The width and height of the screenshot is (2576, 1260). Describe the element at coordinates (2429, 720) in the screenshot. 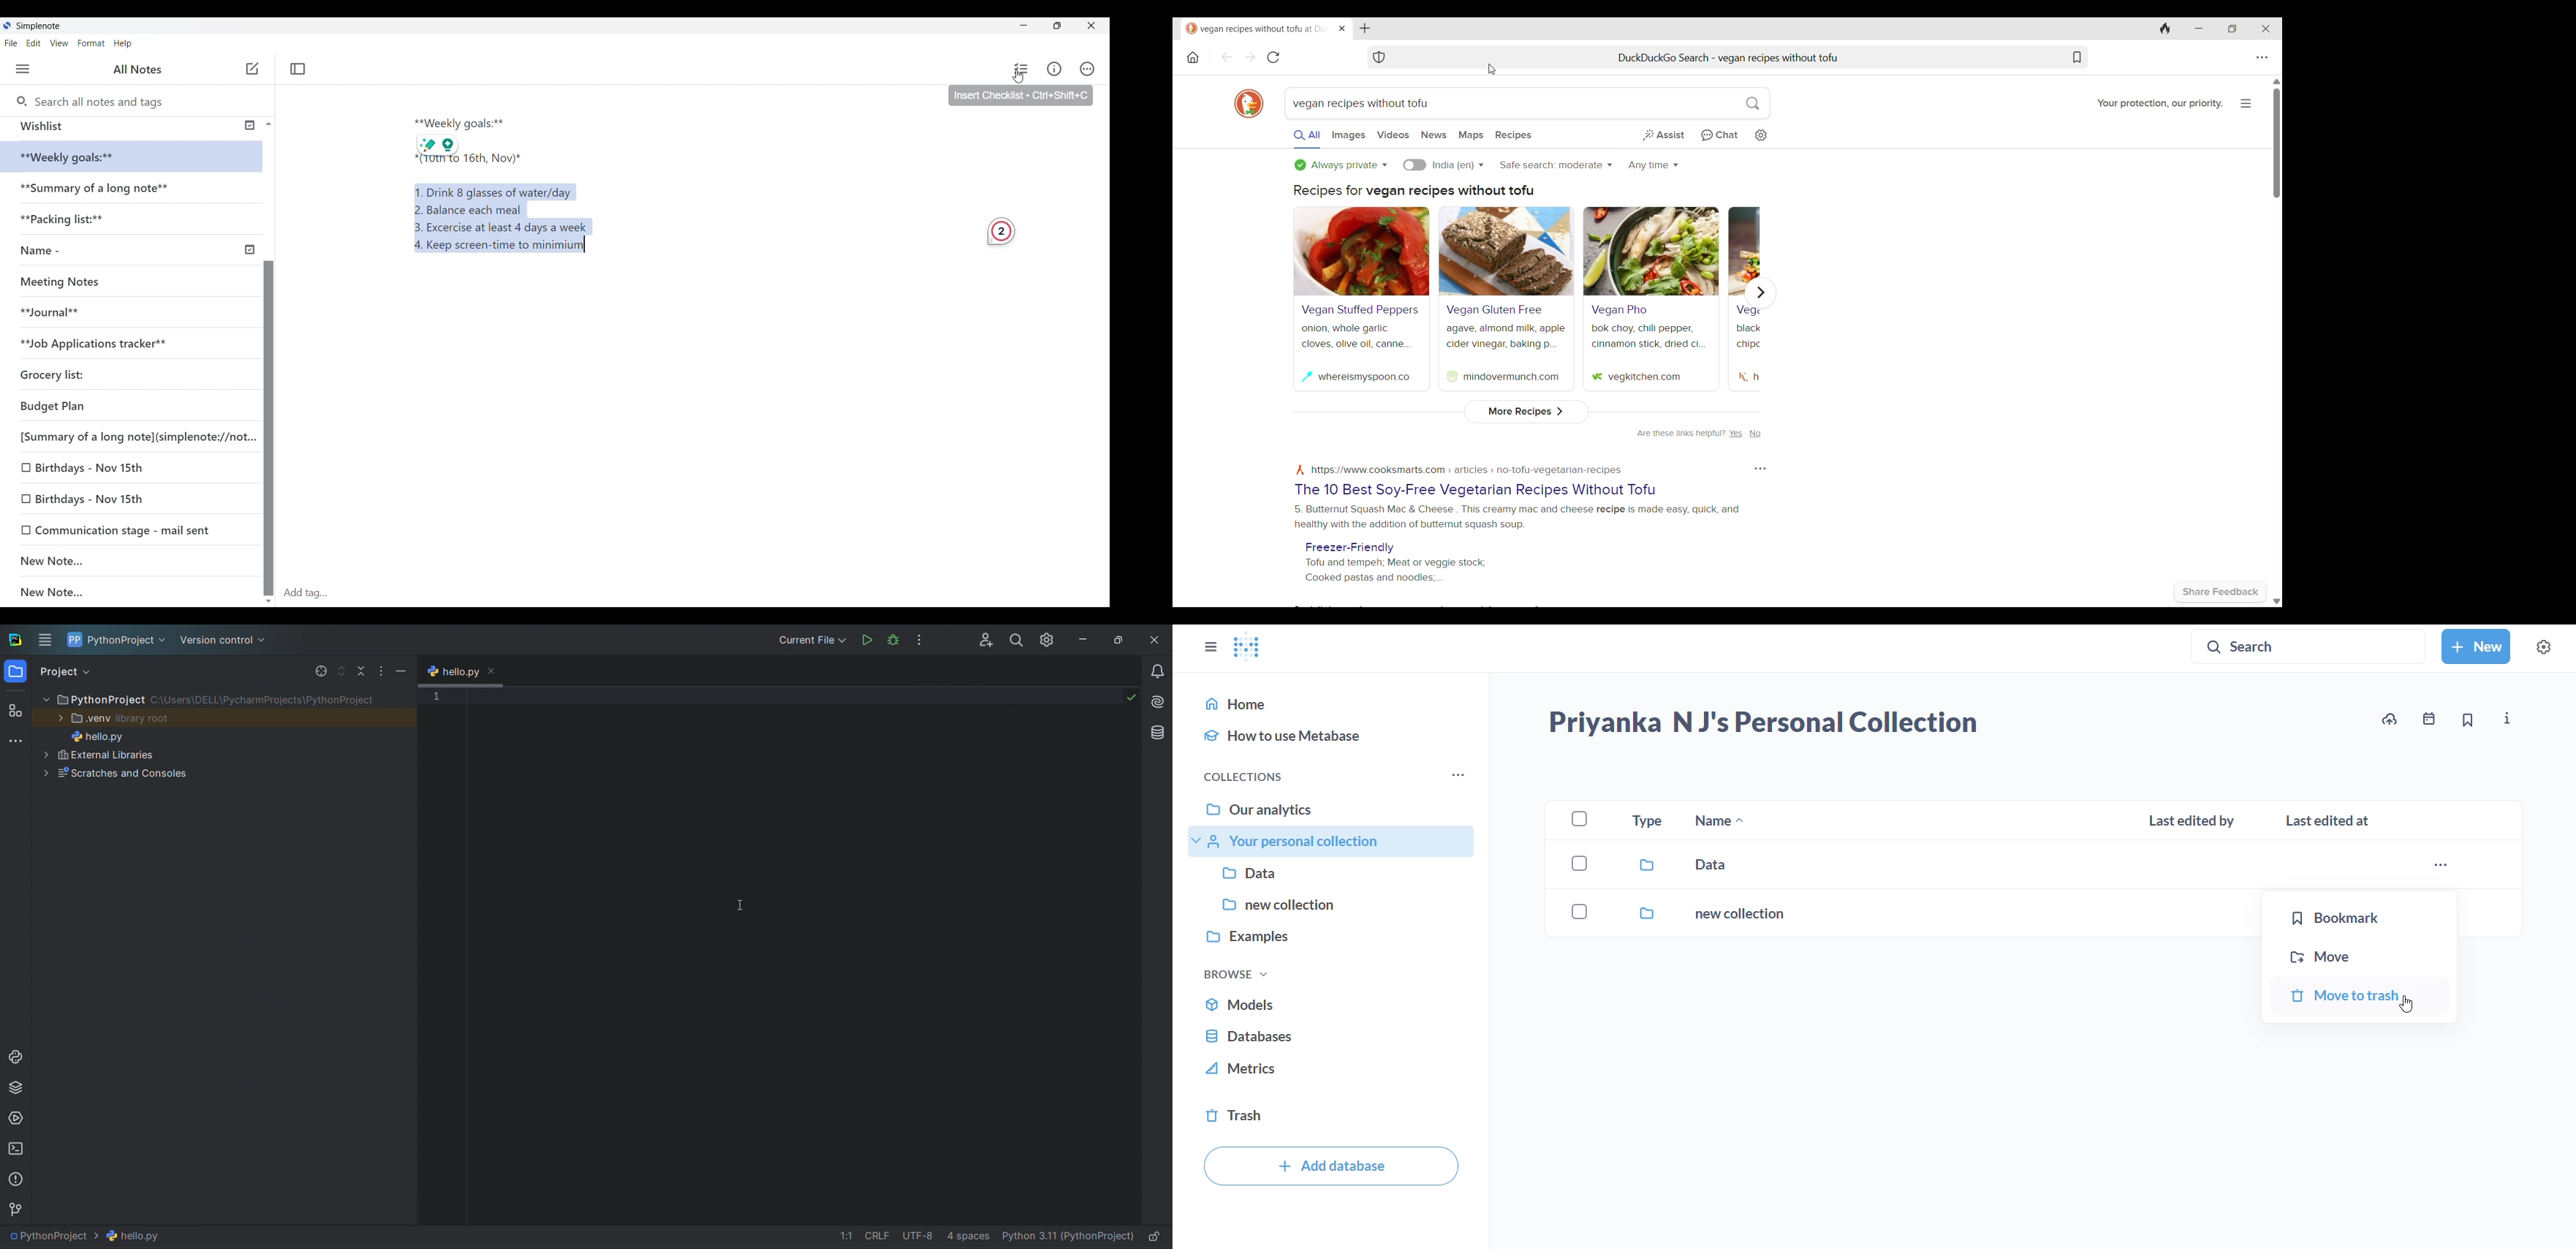

I see `events` at that location.